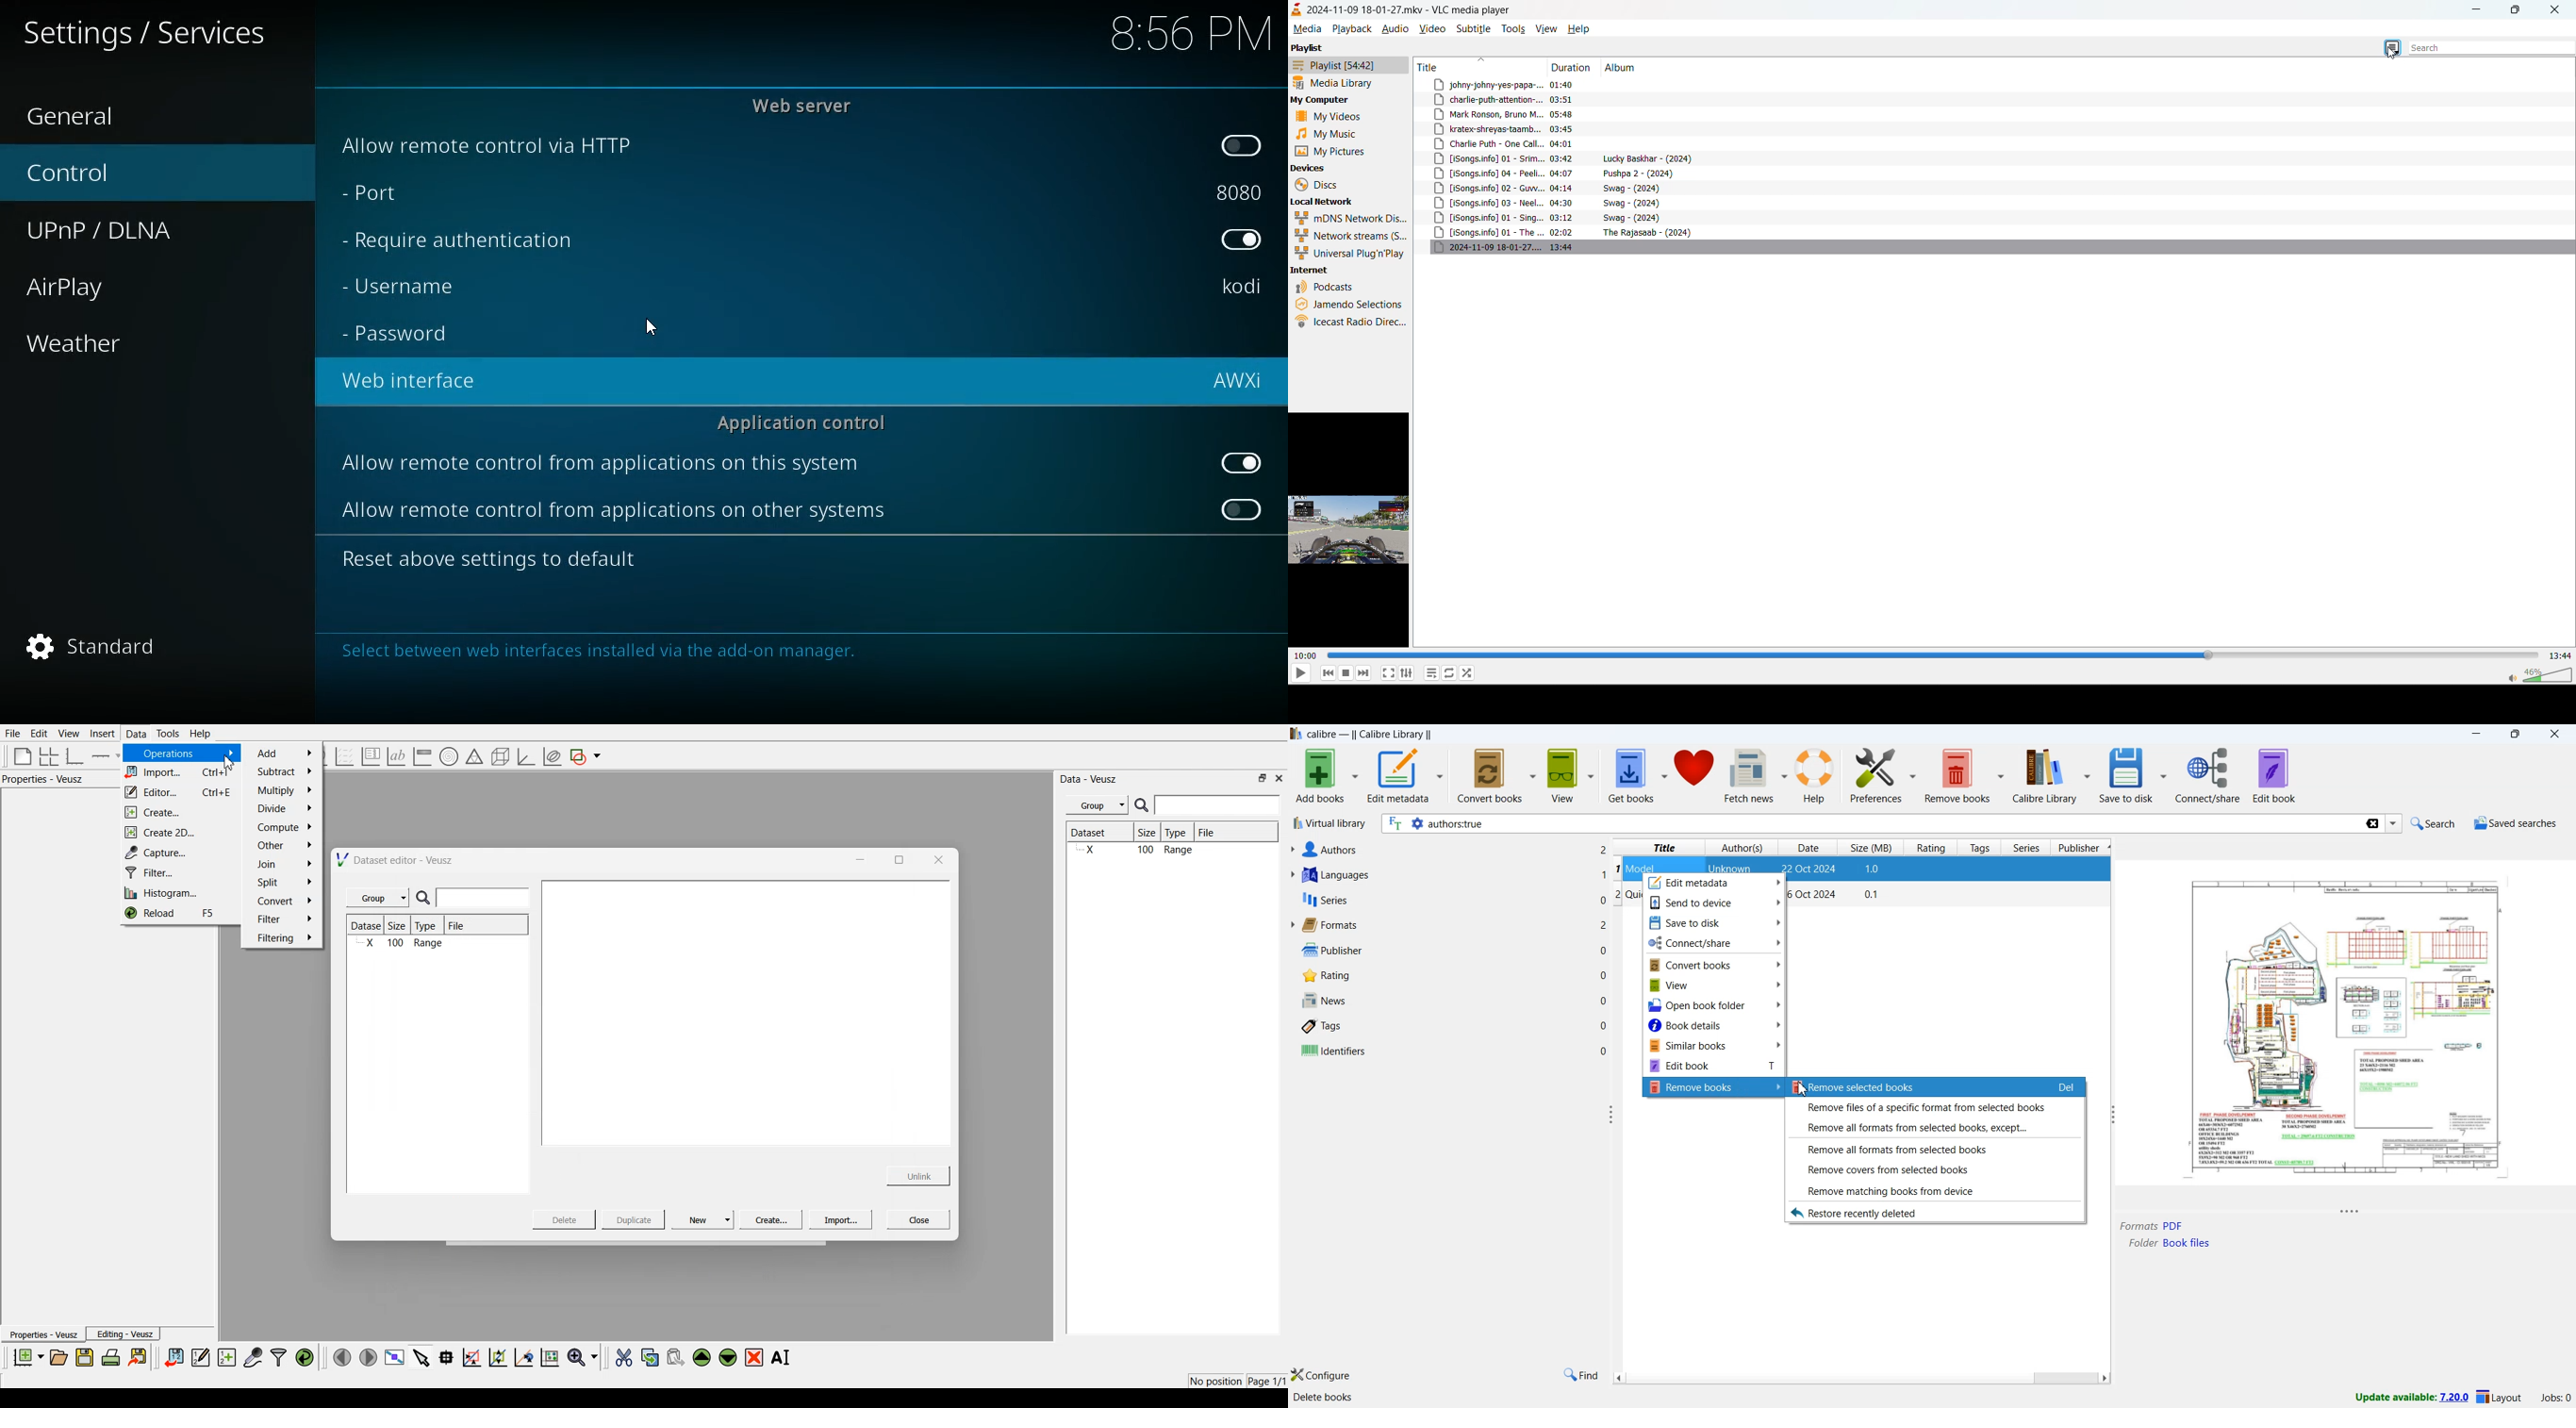 The width and height of the screenshot is (2576, 1428). I want to click on current track time, so click(1305, 656).